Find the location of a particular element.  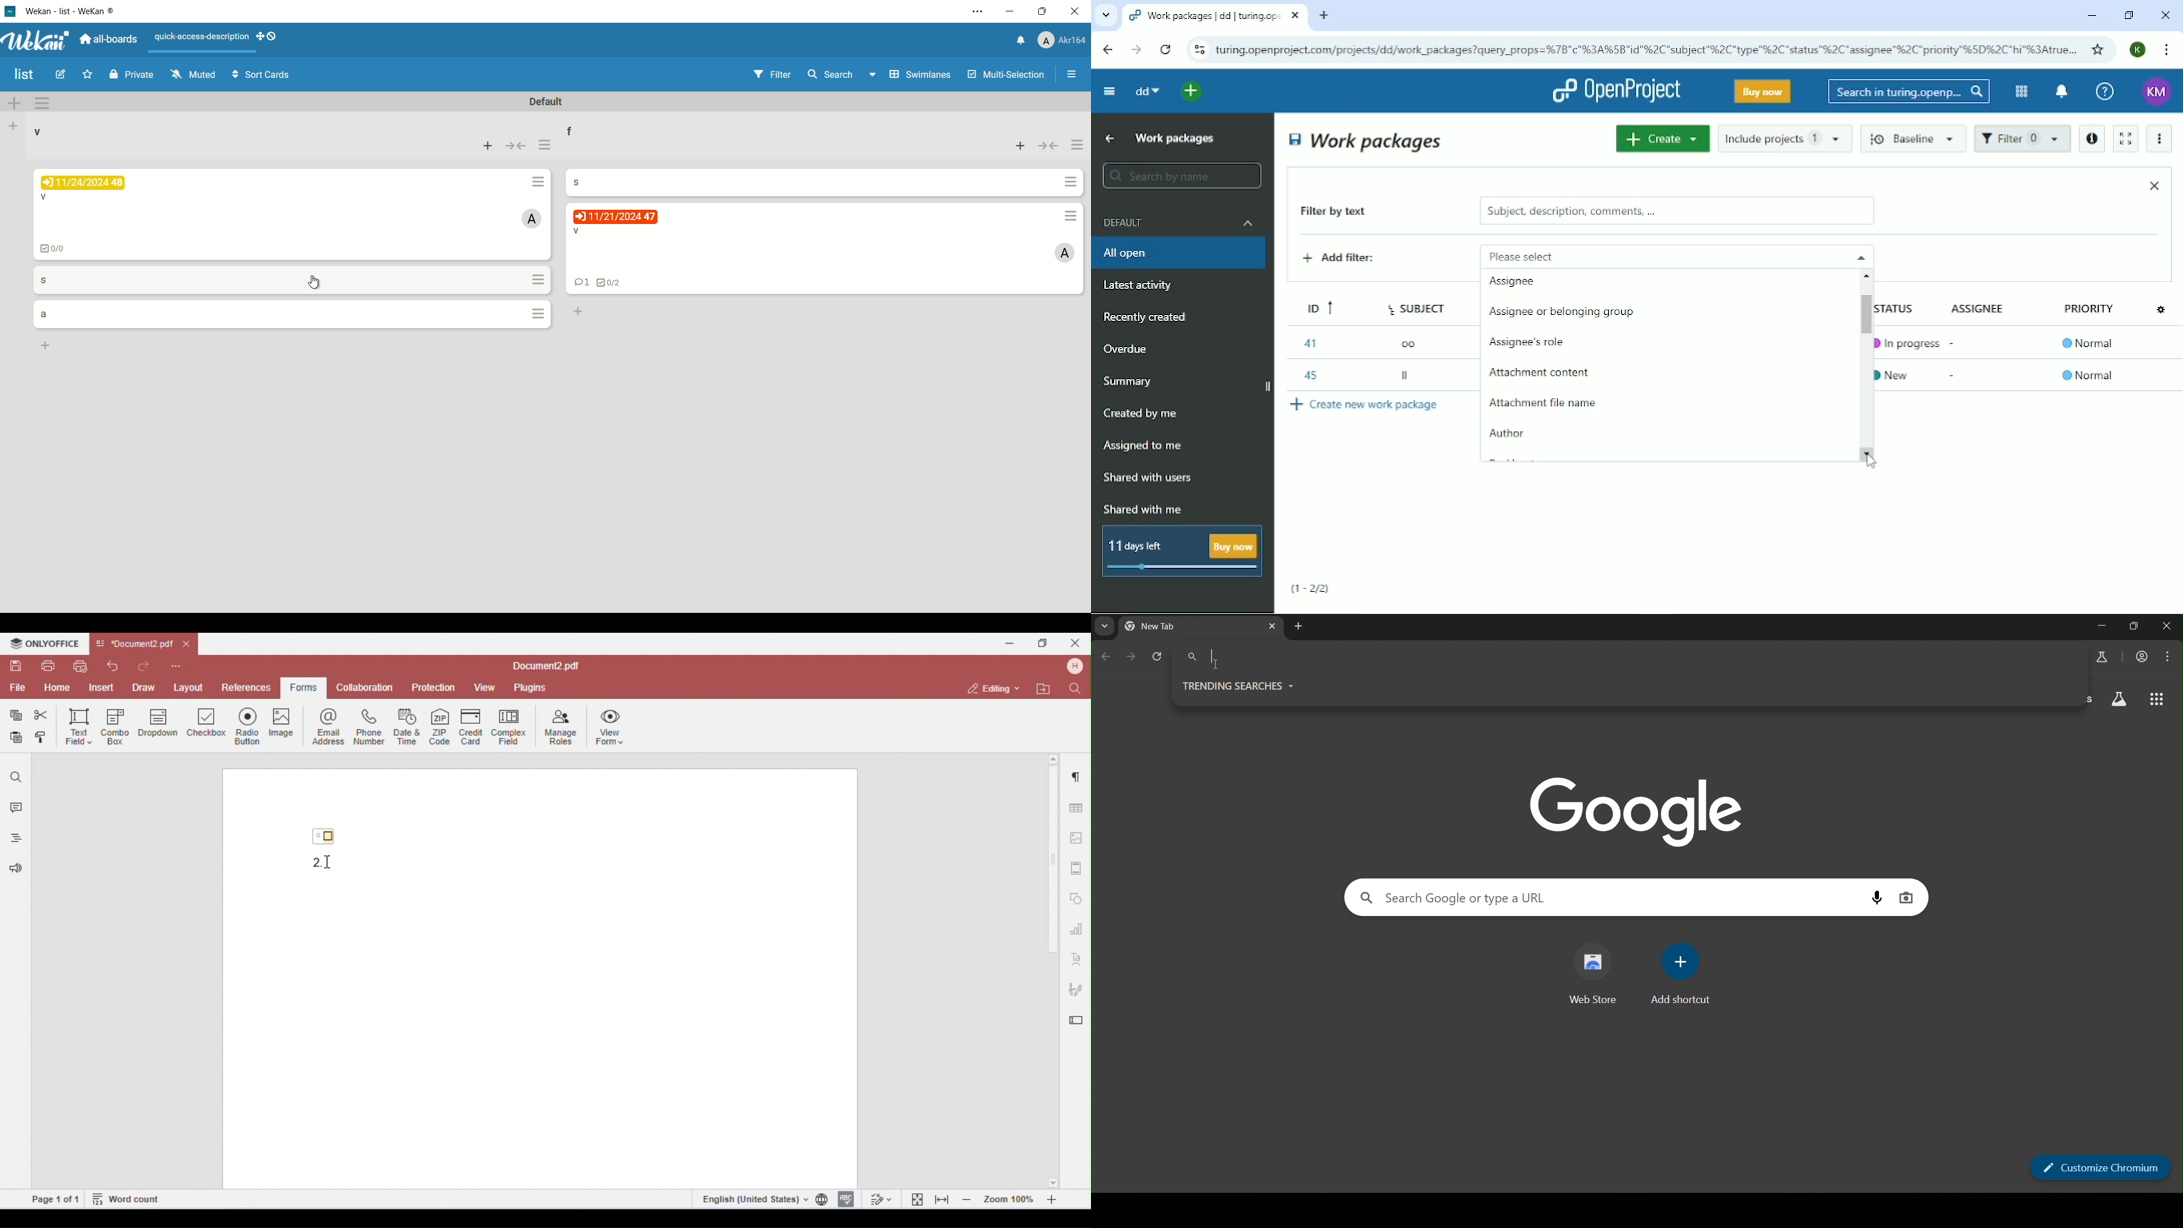

board name is located at coordinates (25, 75).